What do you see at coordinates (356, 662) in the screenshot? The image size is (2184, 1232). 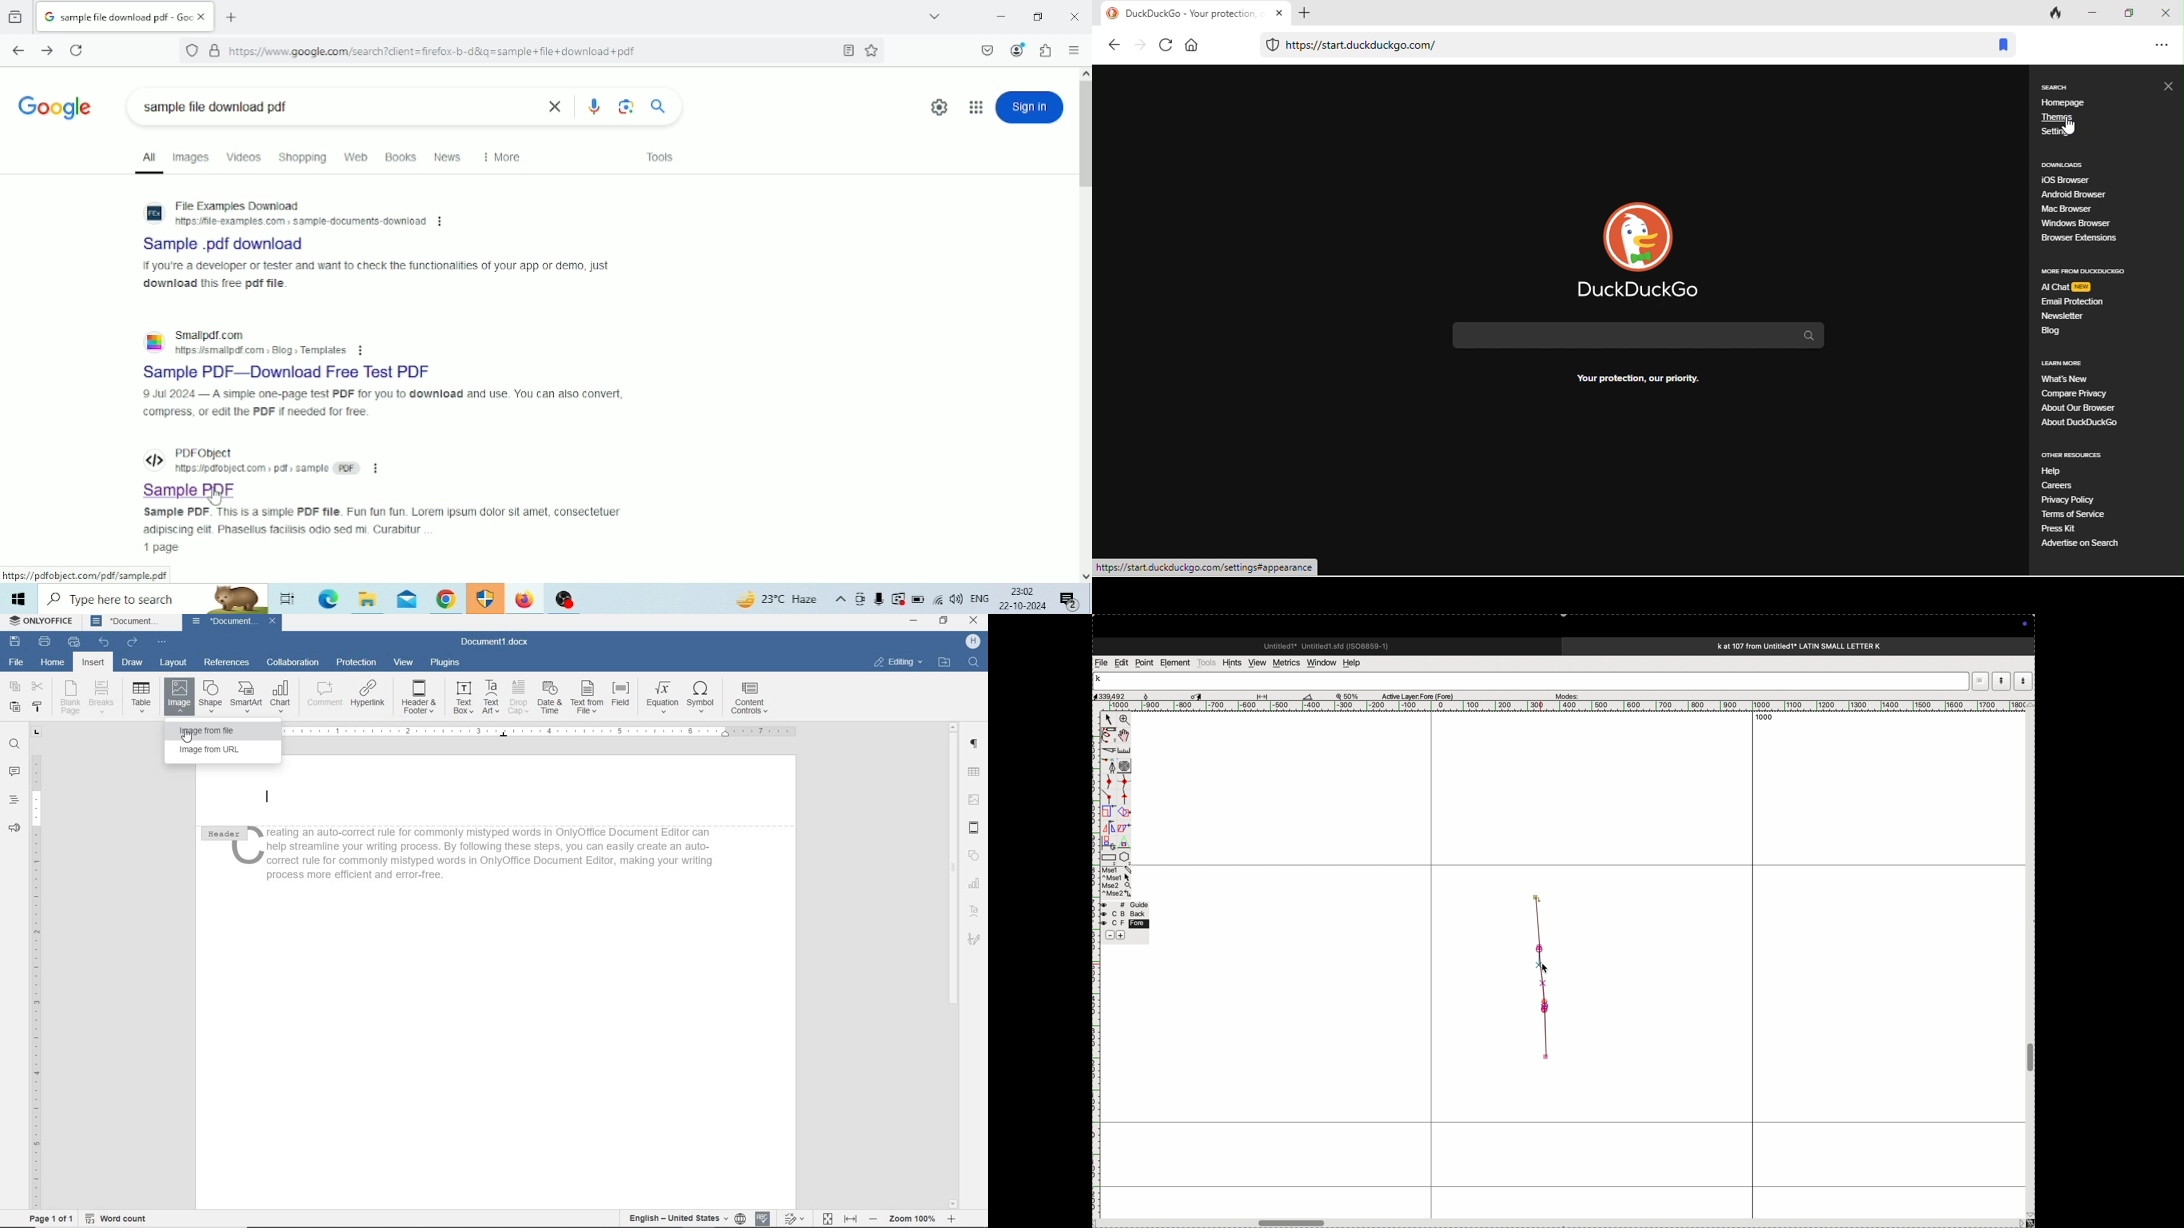 I see `PROTECTION` at bounding box center [356, 662].